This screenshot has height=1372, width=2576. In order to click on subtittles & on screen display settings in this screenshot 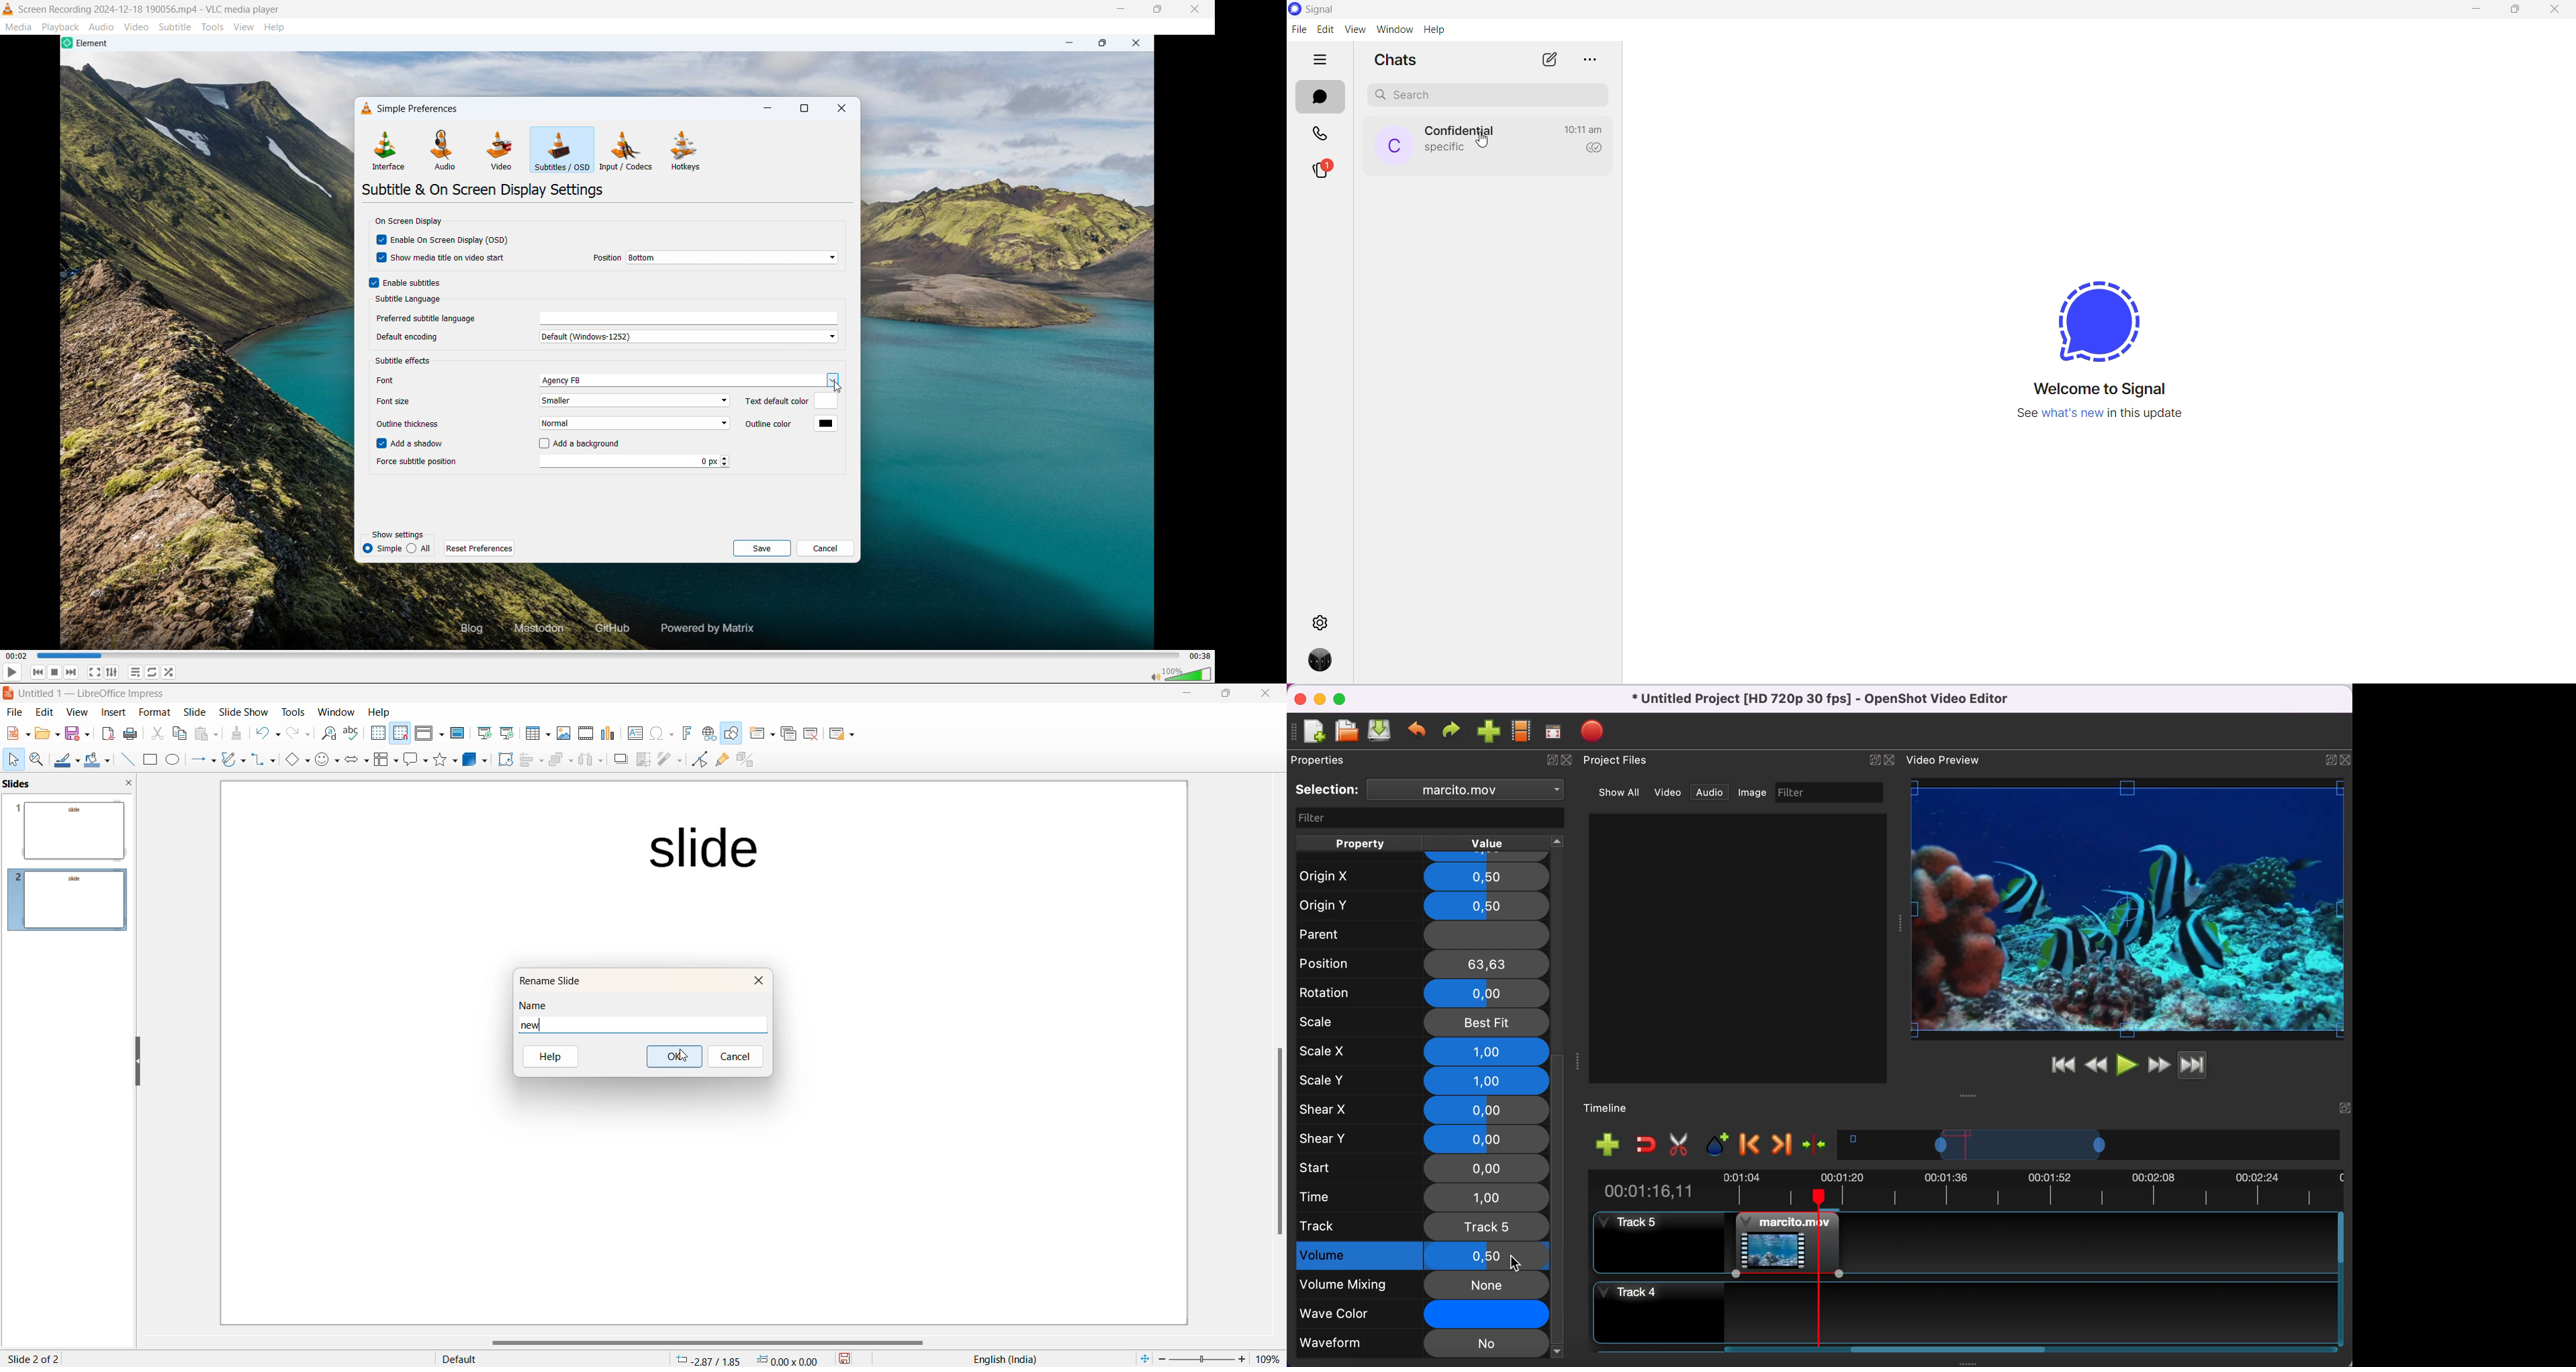, I will do `click(484, 190)`.